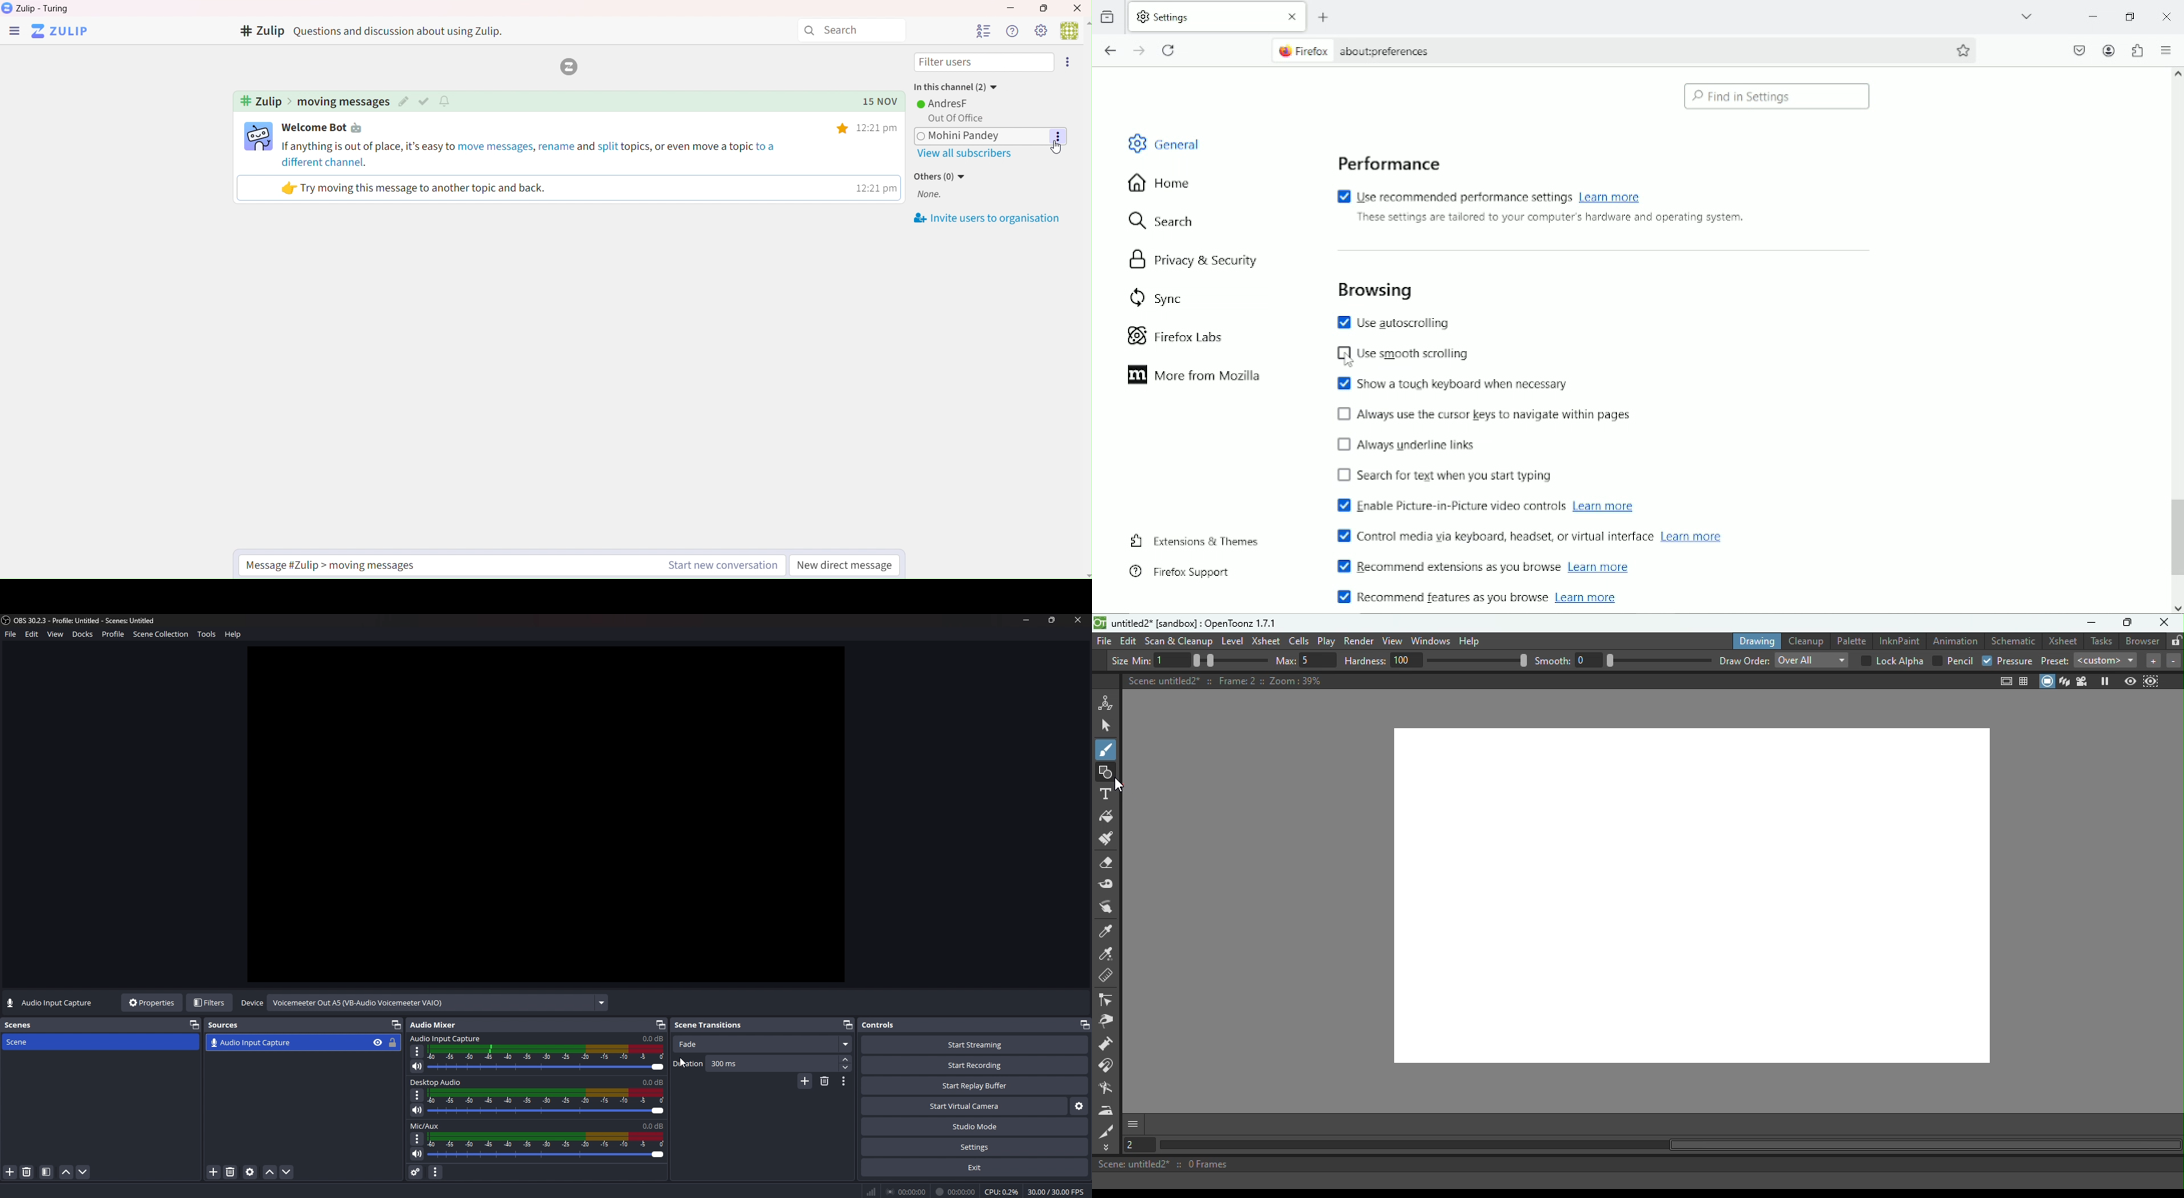  What do you see at coordinates (889, 1025) in the screenshot?
I see `controls` at bounding box center [889, 1025].